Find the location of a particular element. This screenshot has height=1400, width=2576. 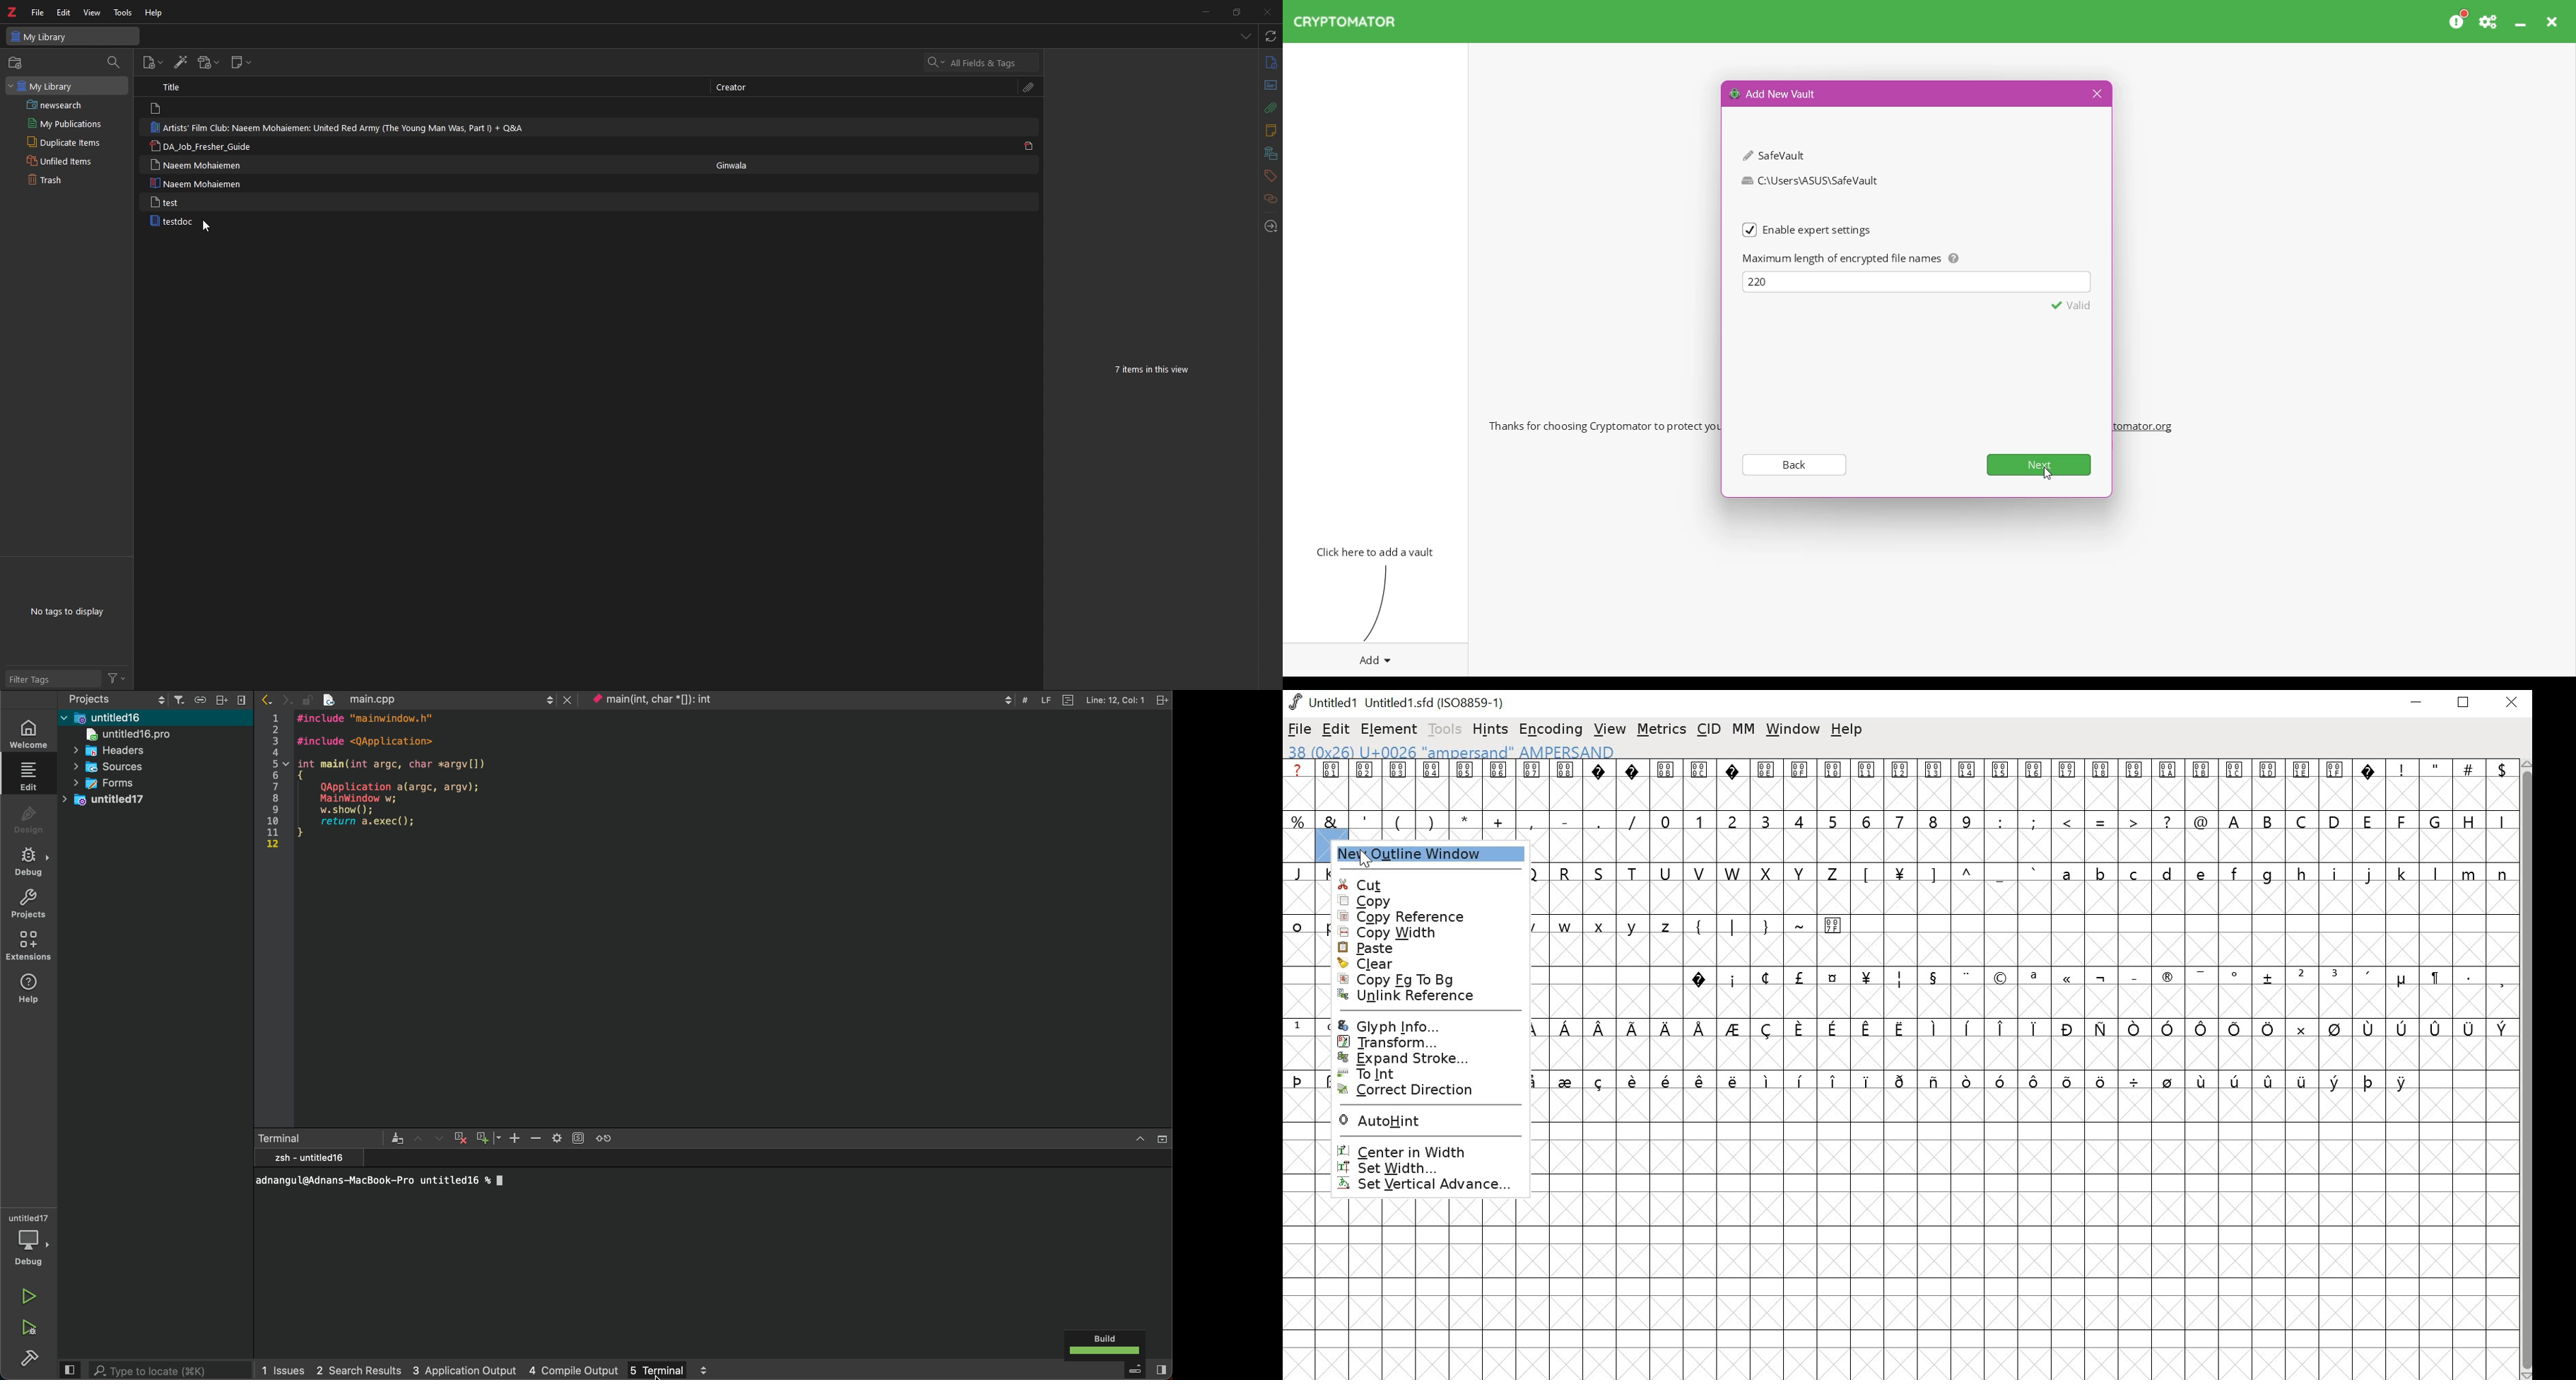

Edit is located at coordinates (63, 12).